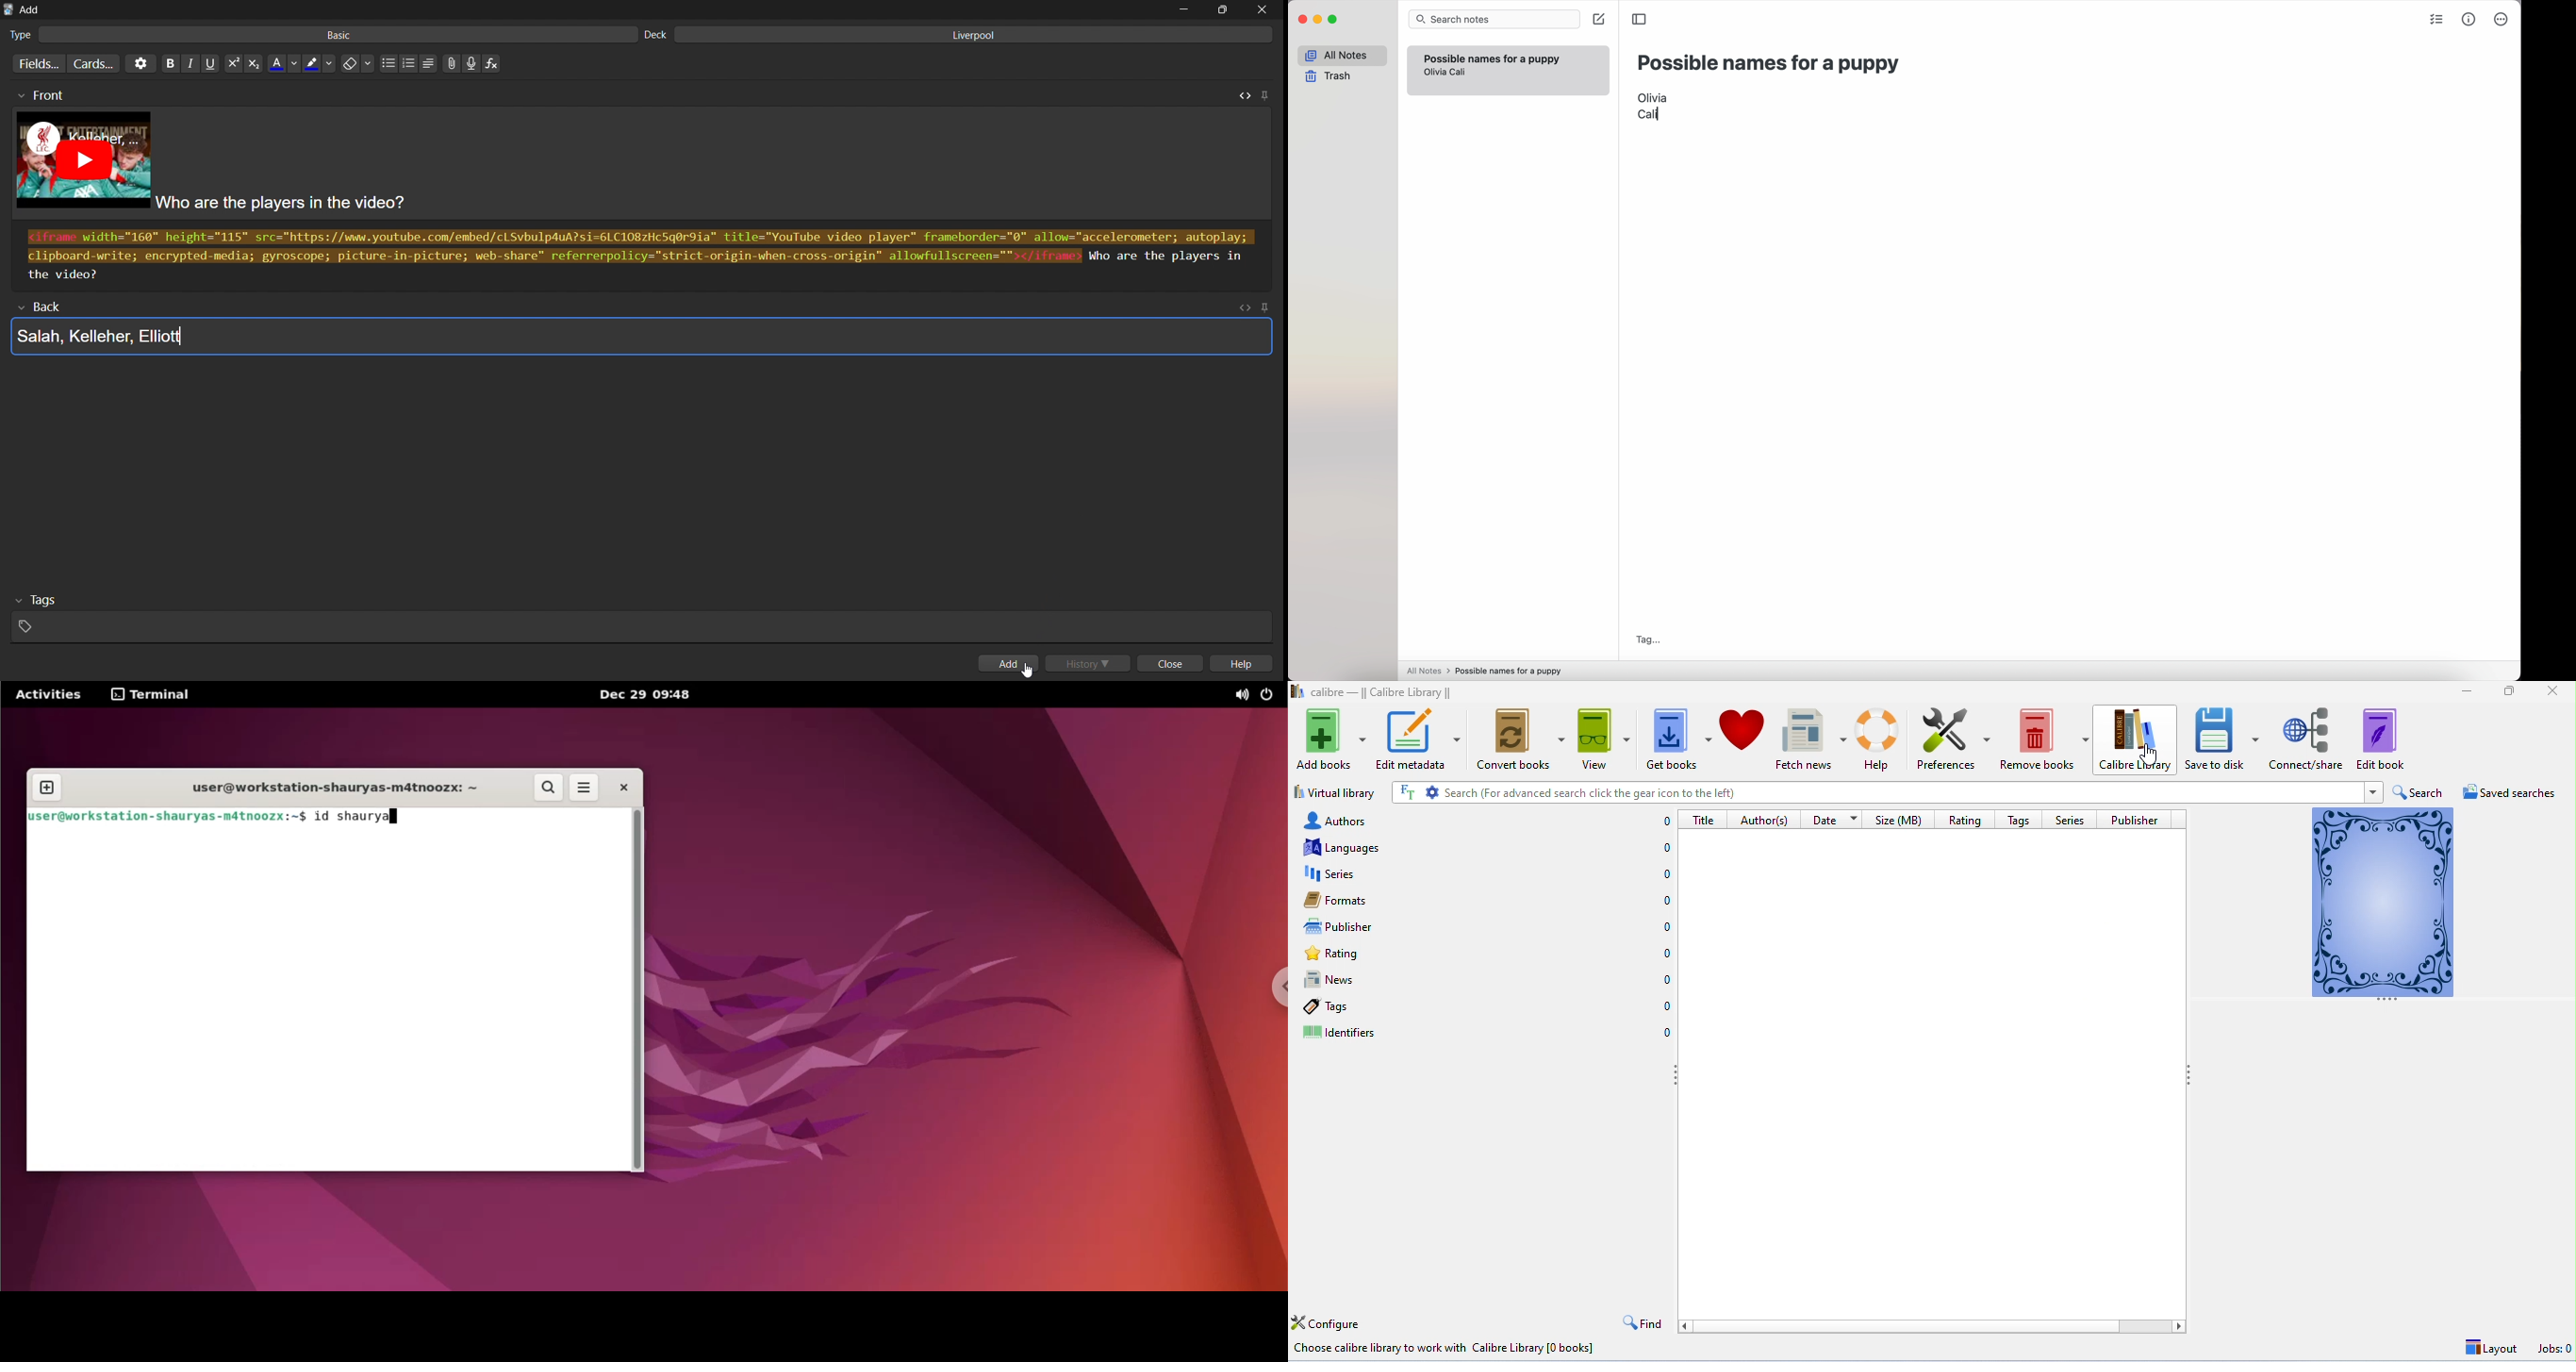  I want to click on tags, so click(1485, 1005).